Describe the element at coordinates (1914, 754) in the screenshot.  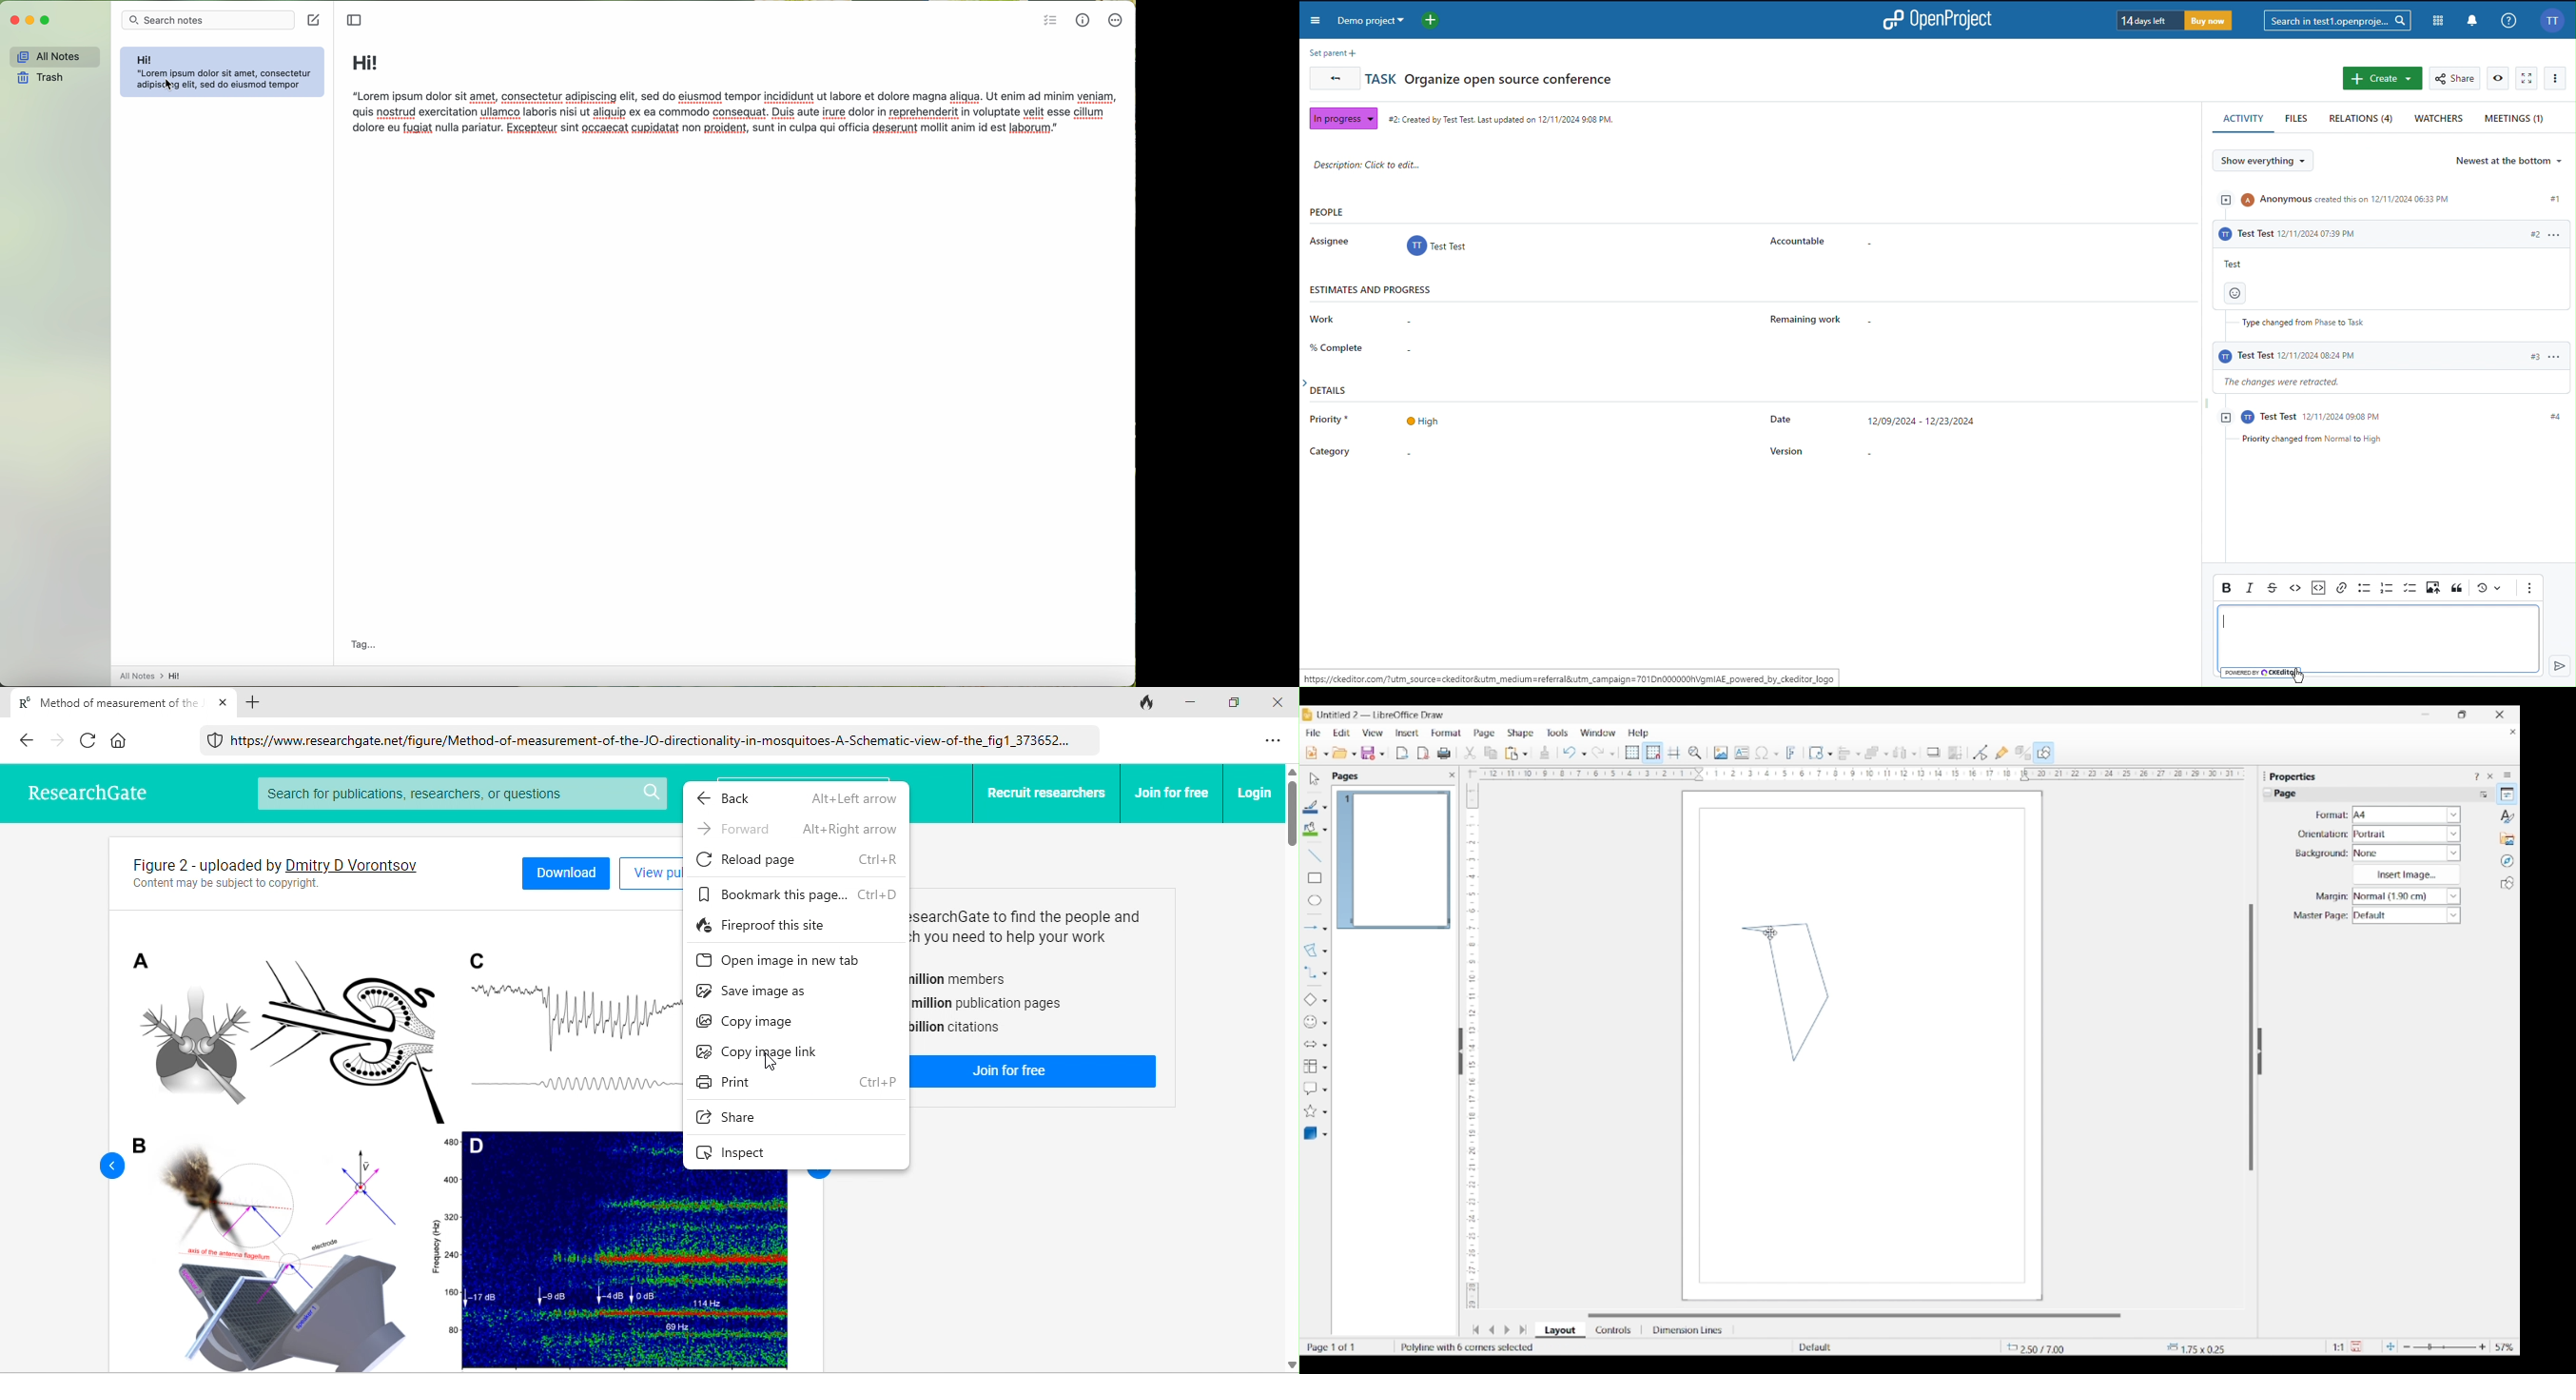
I see `Select objects to distribute options` at that location.